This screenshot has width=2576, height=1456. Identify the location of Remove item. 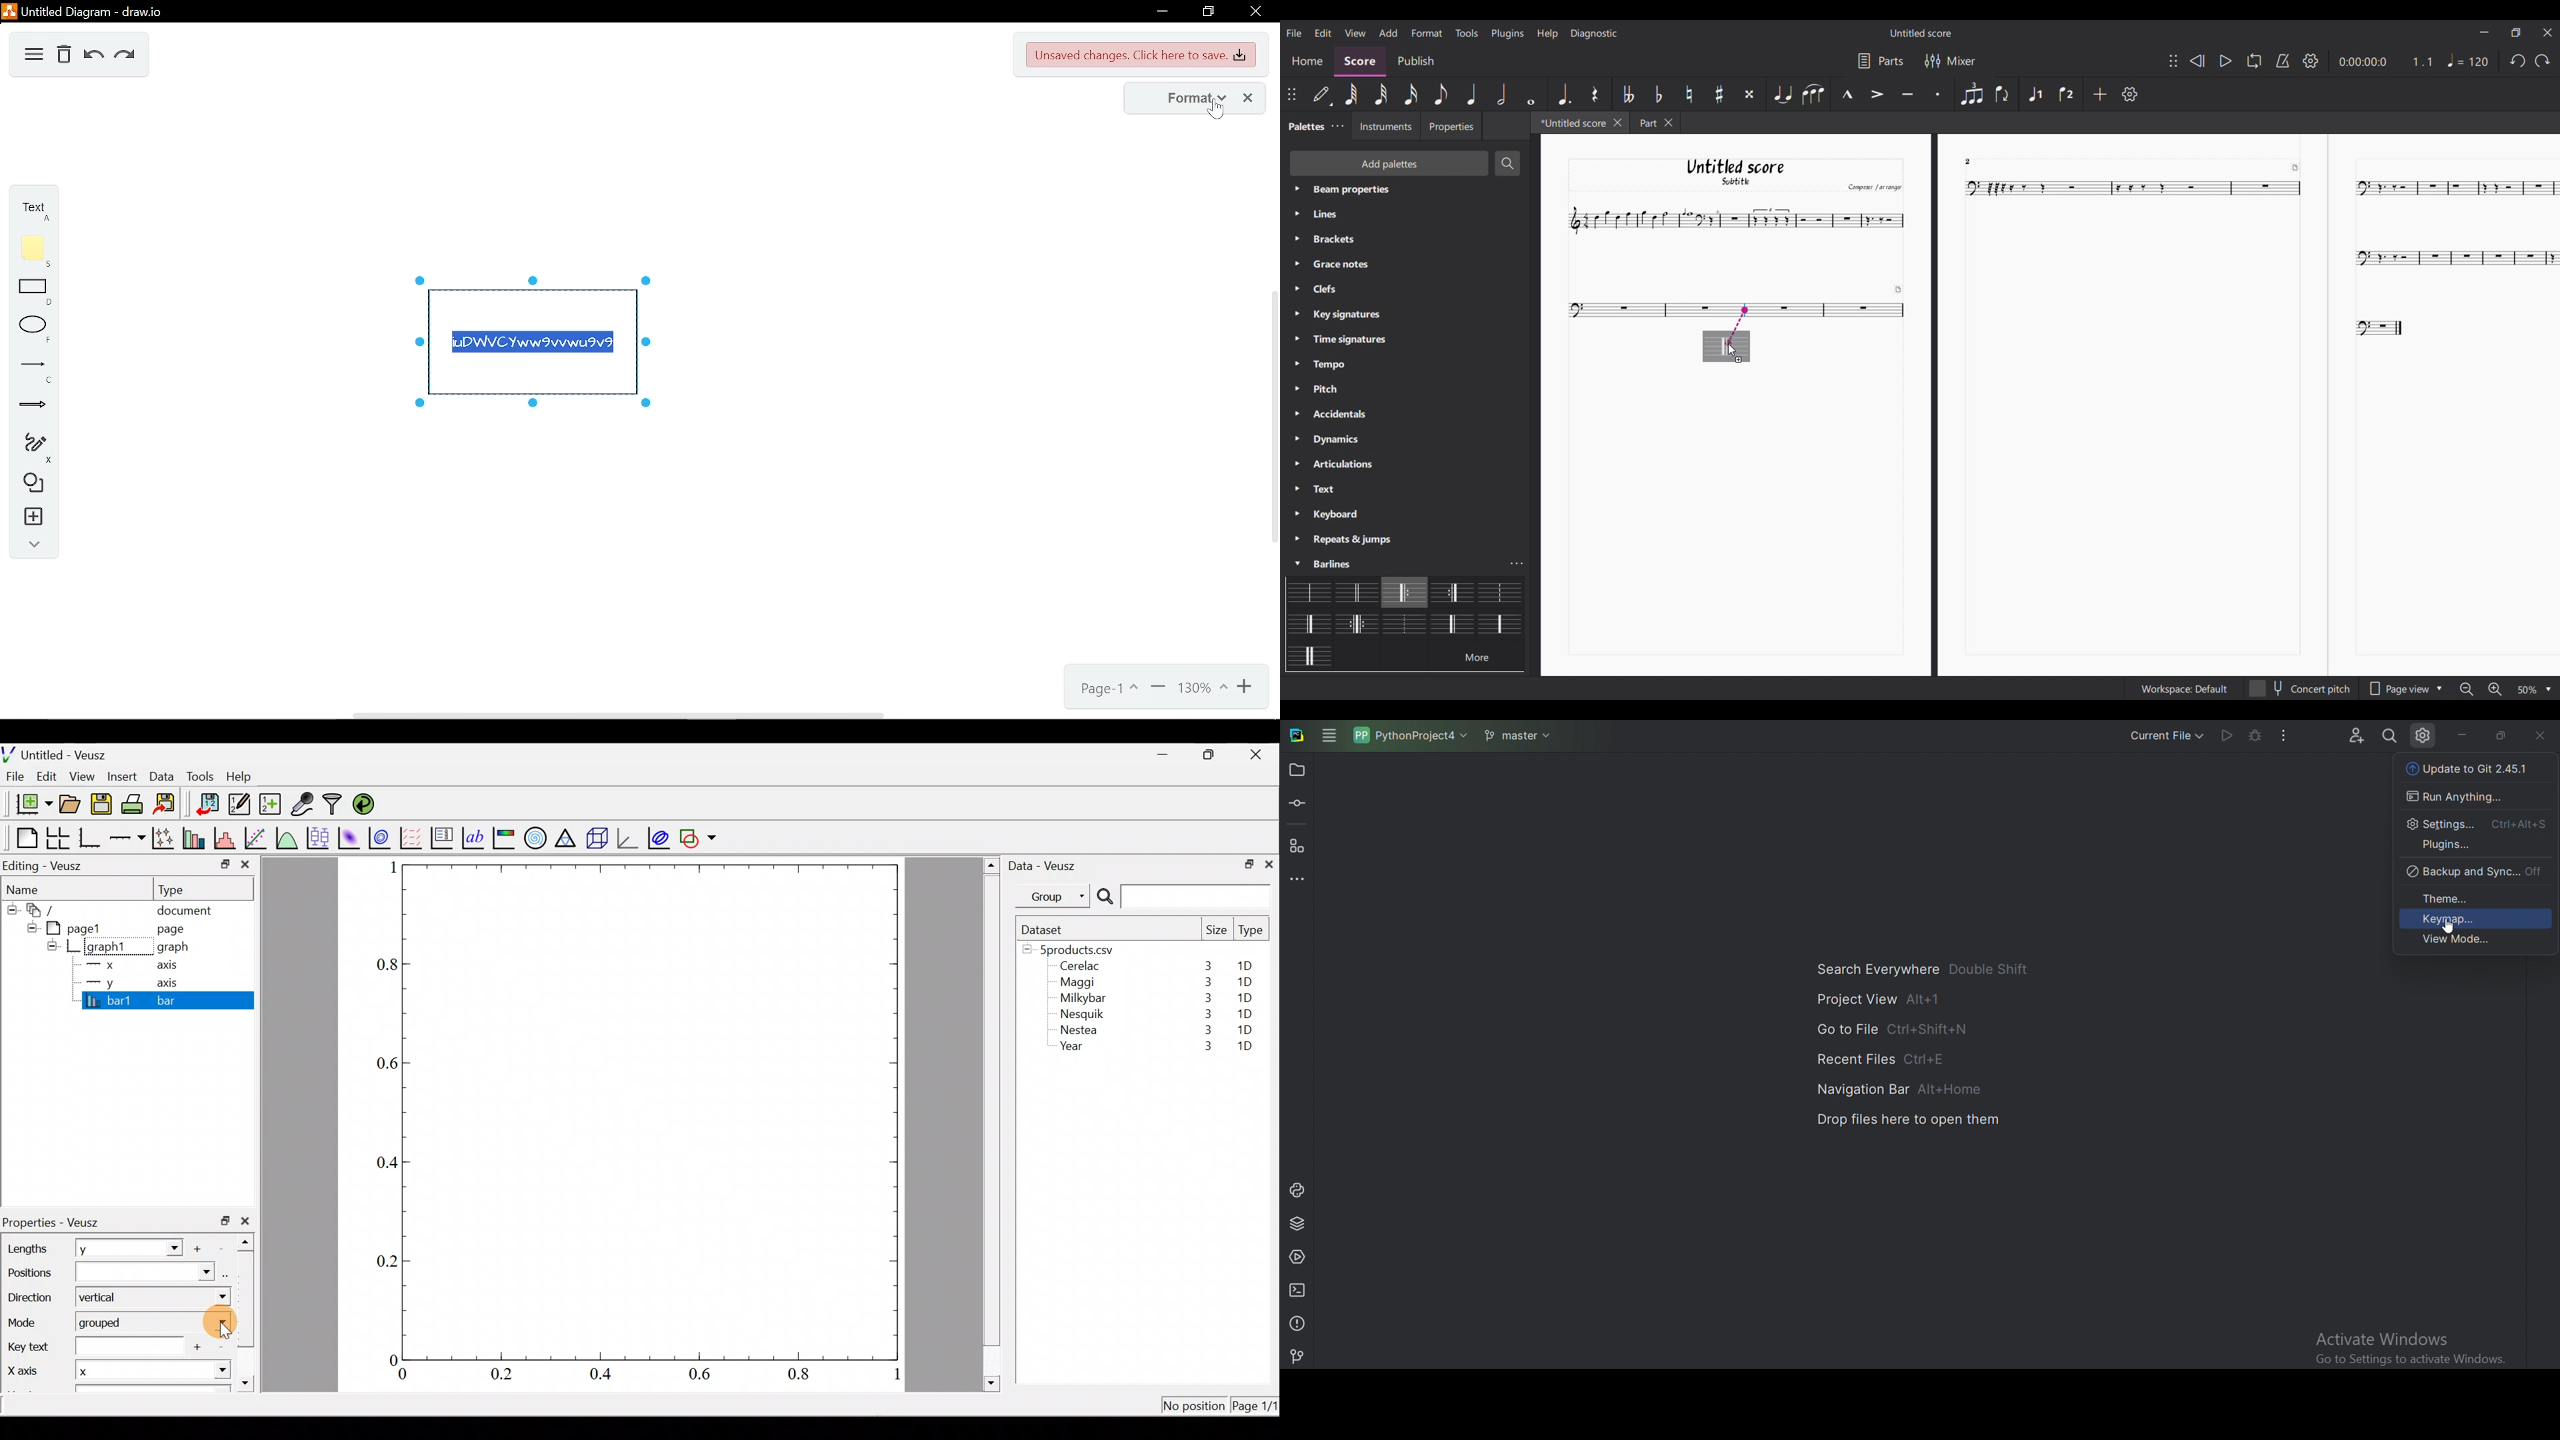
(221, 1348).